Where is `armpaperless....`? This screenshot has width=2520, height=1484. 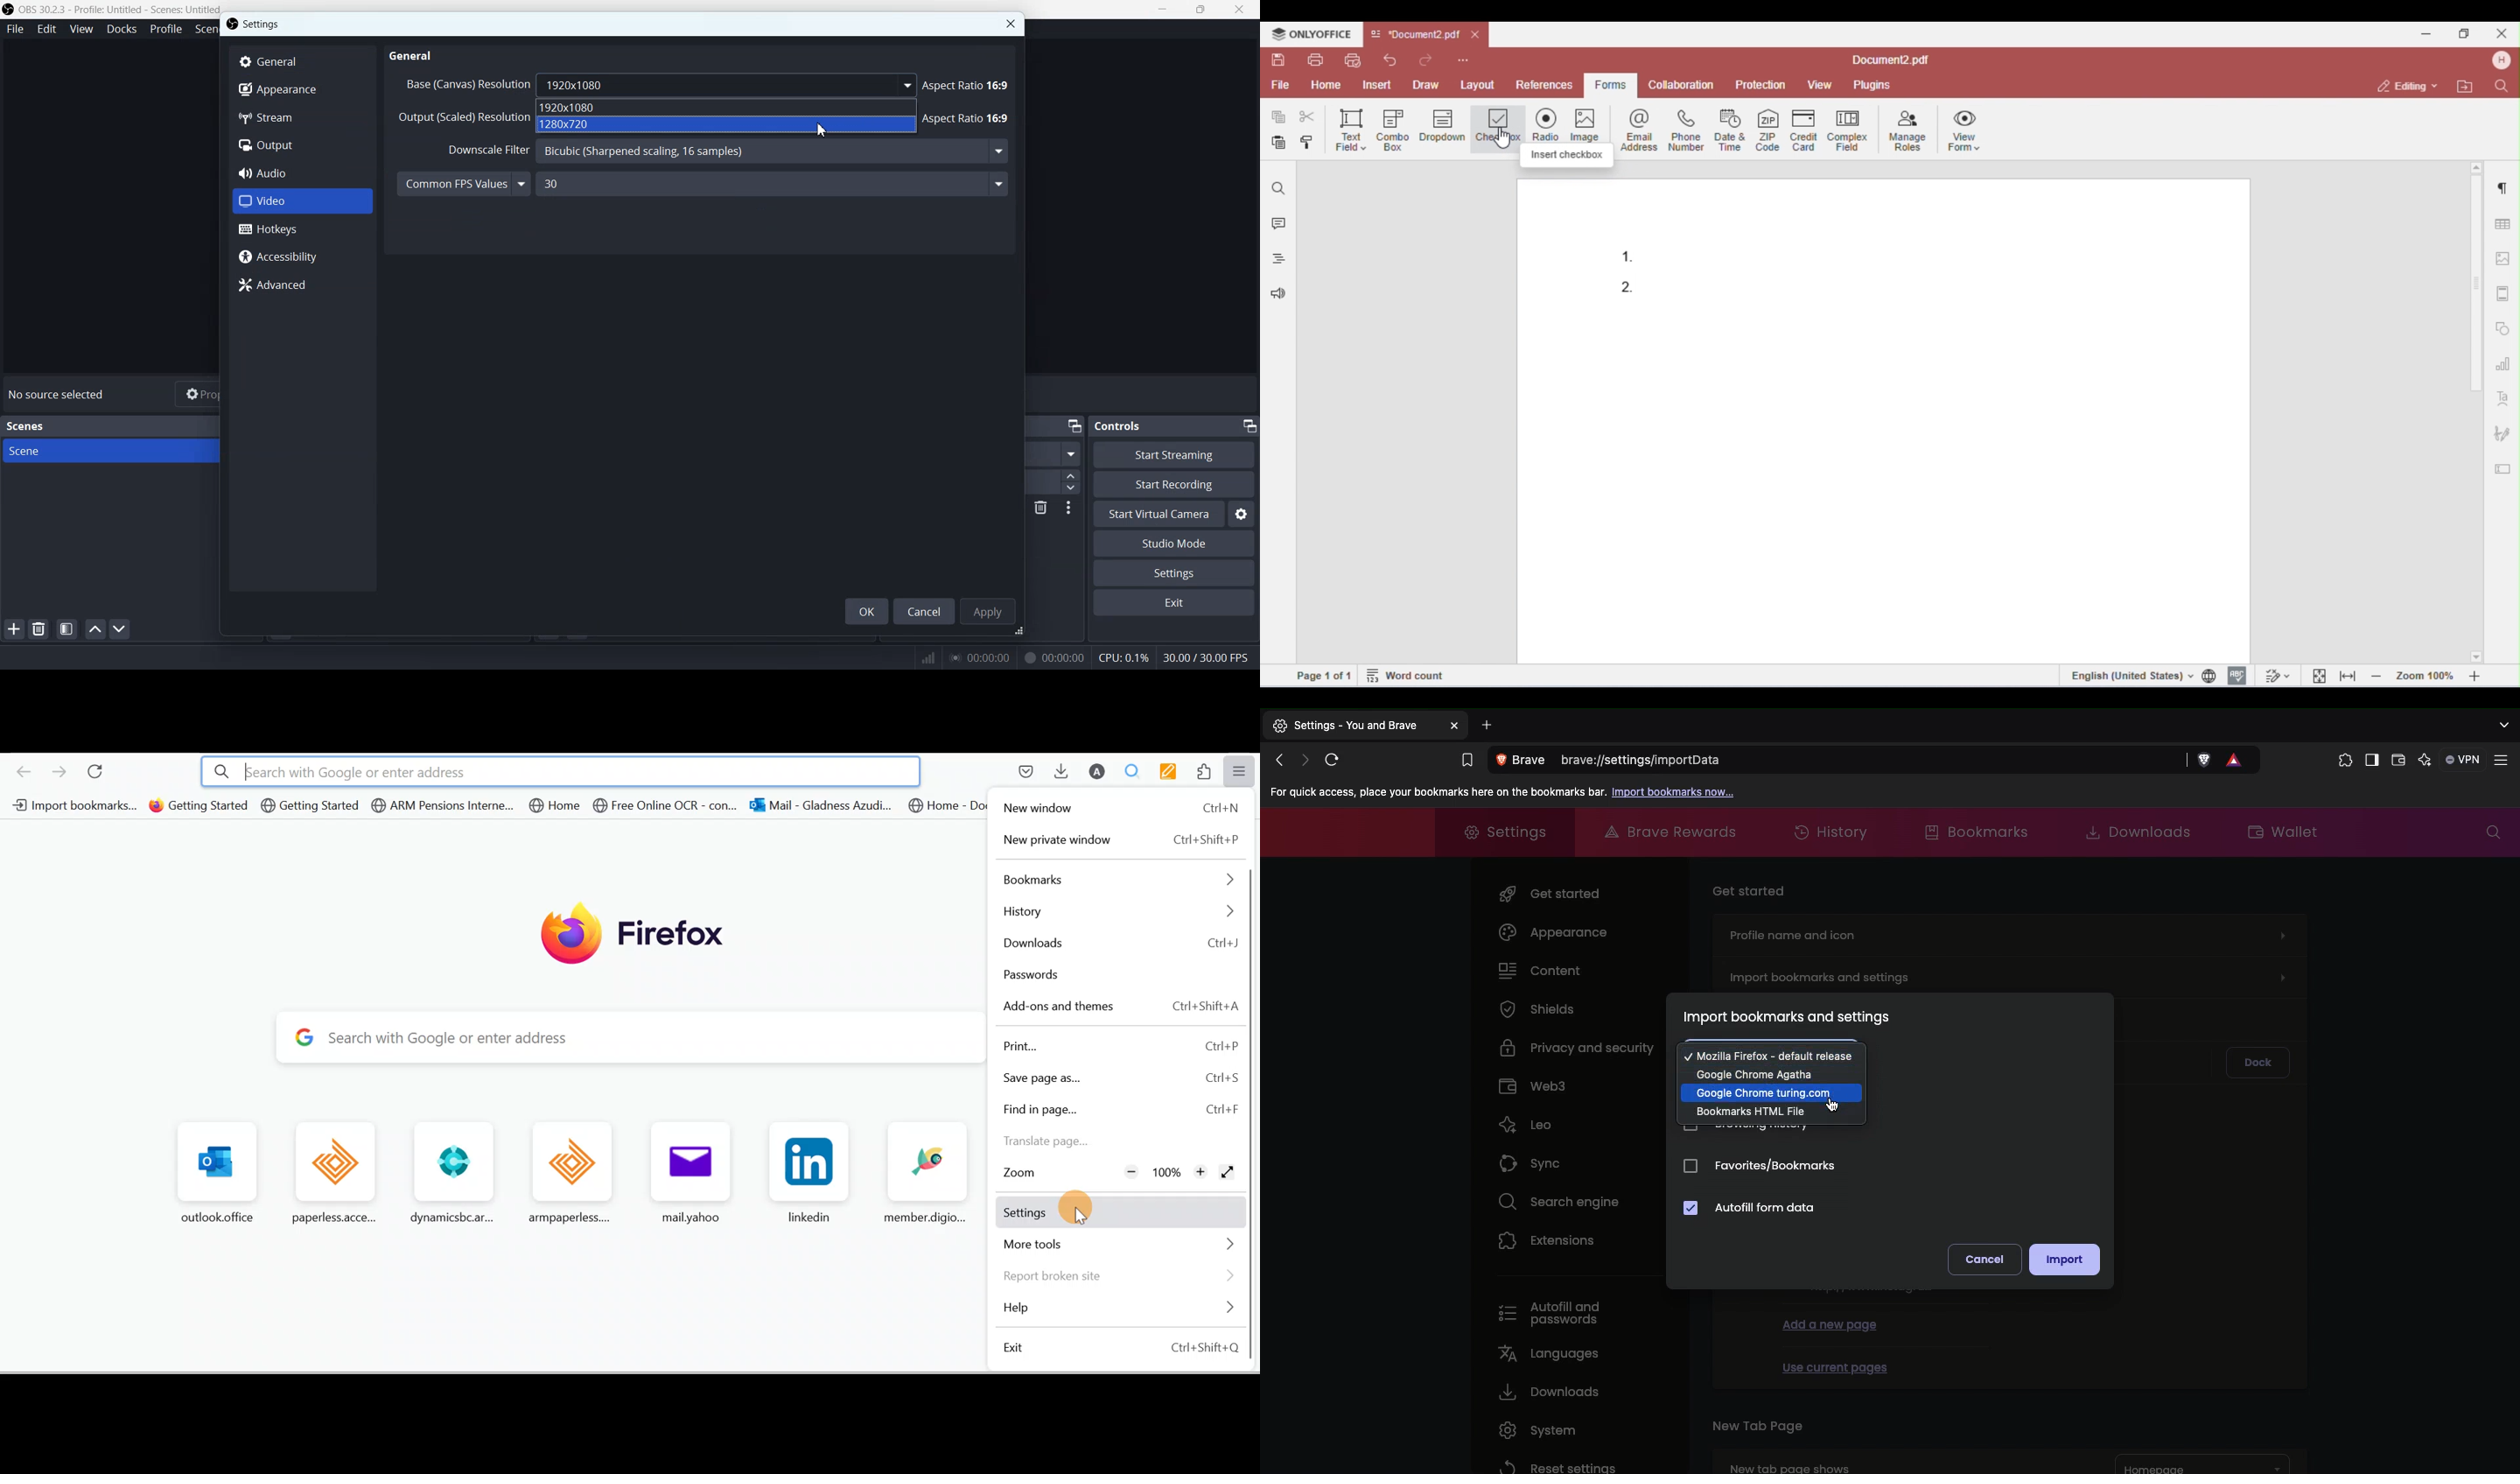
armpaperless.... is located at coordinates (568, 1174).